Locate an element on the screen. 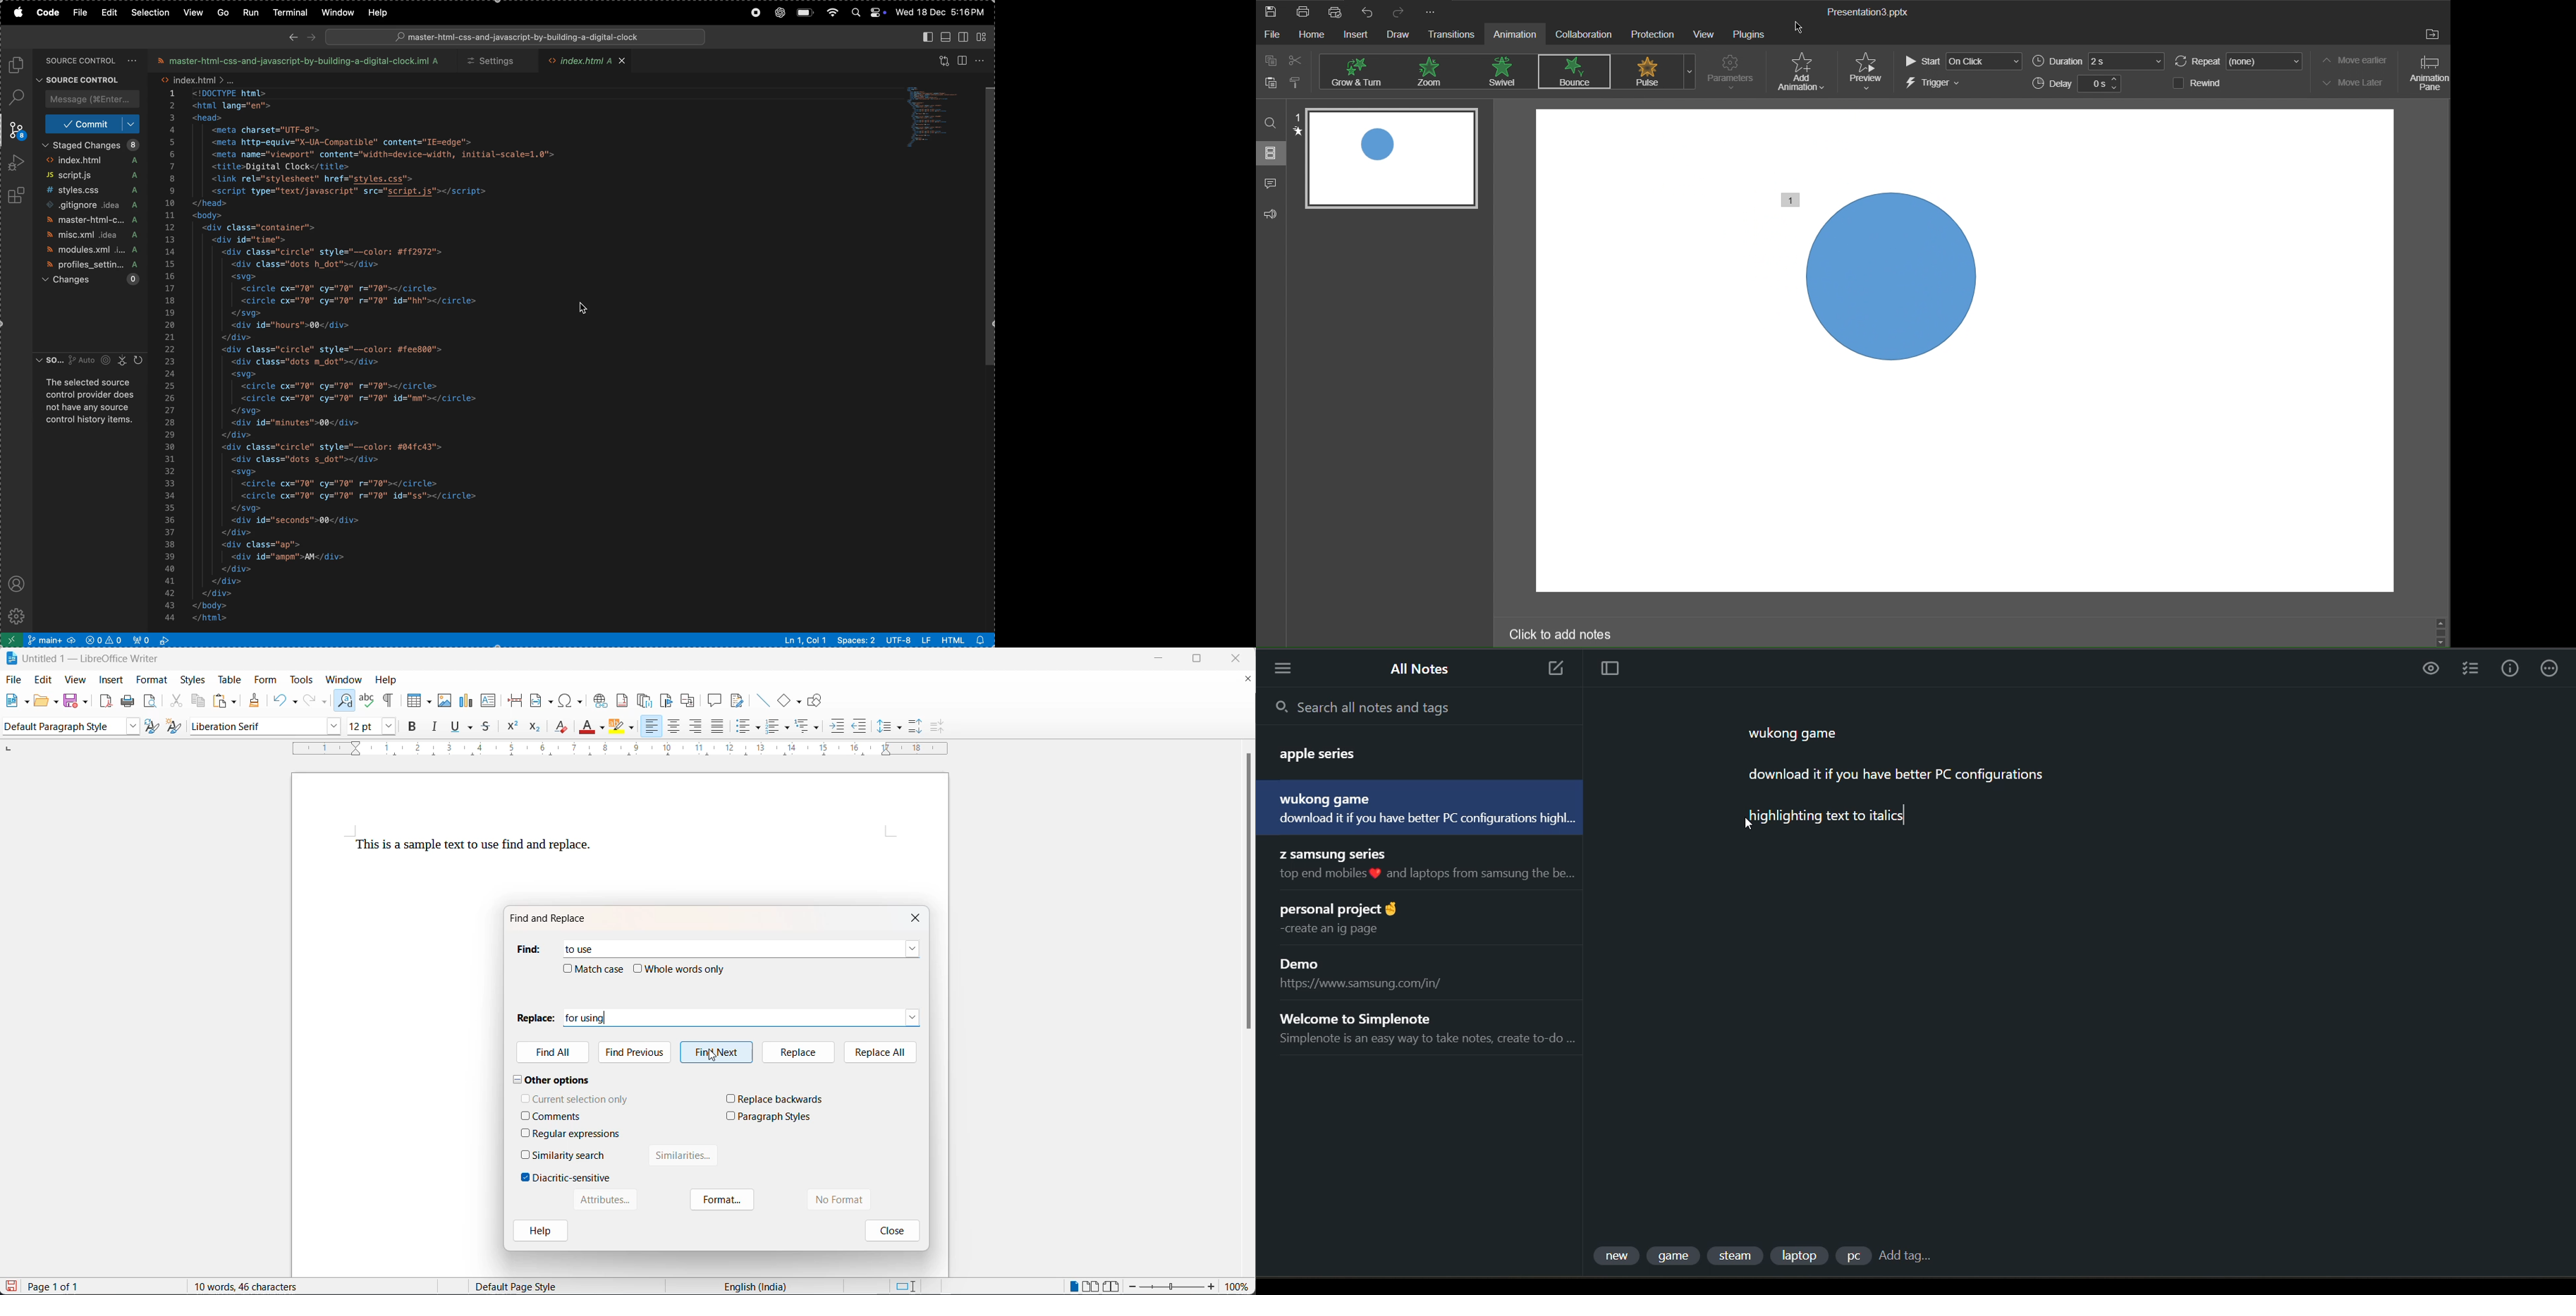 The height and width of the screenshot is (1316, 2576). Wed 18 Dec 5:16 PM is located at coordinates (940, 11).